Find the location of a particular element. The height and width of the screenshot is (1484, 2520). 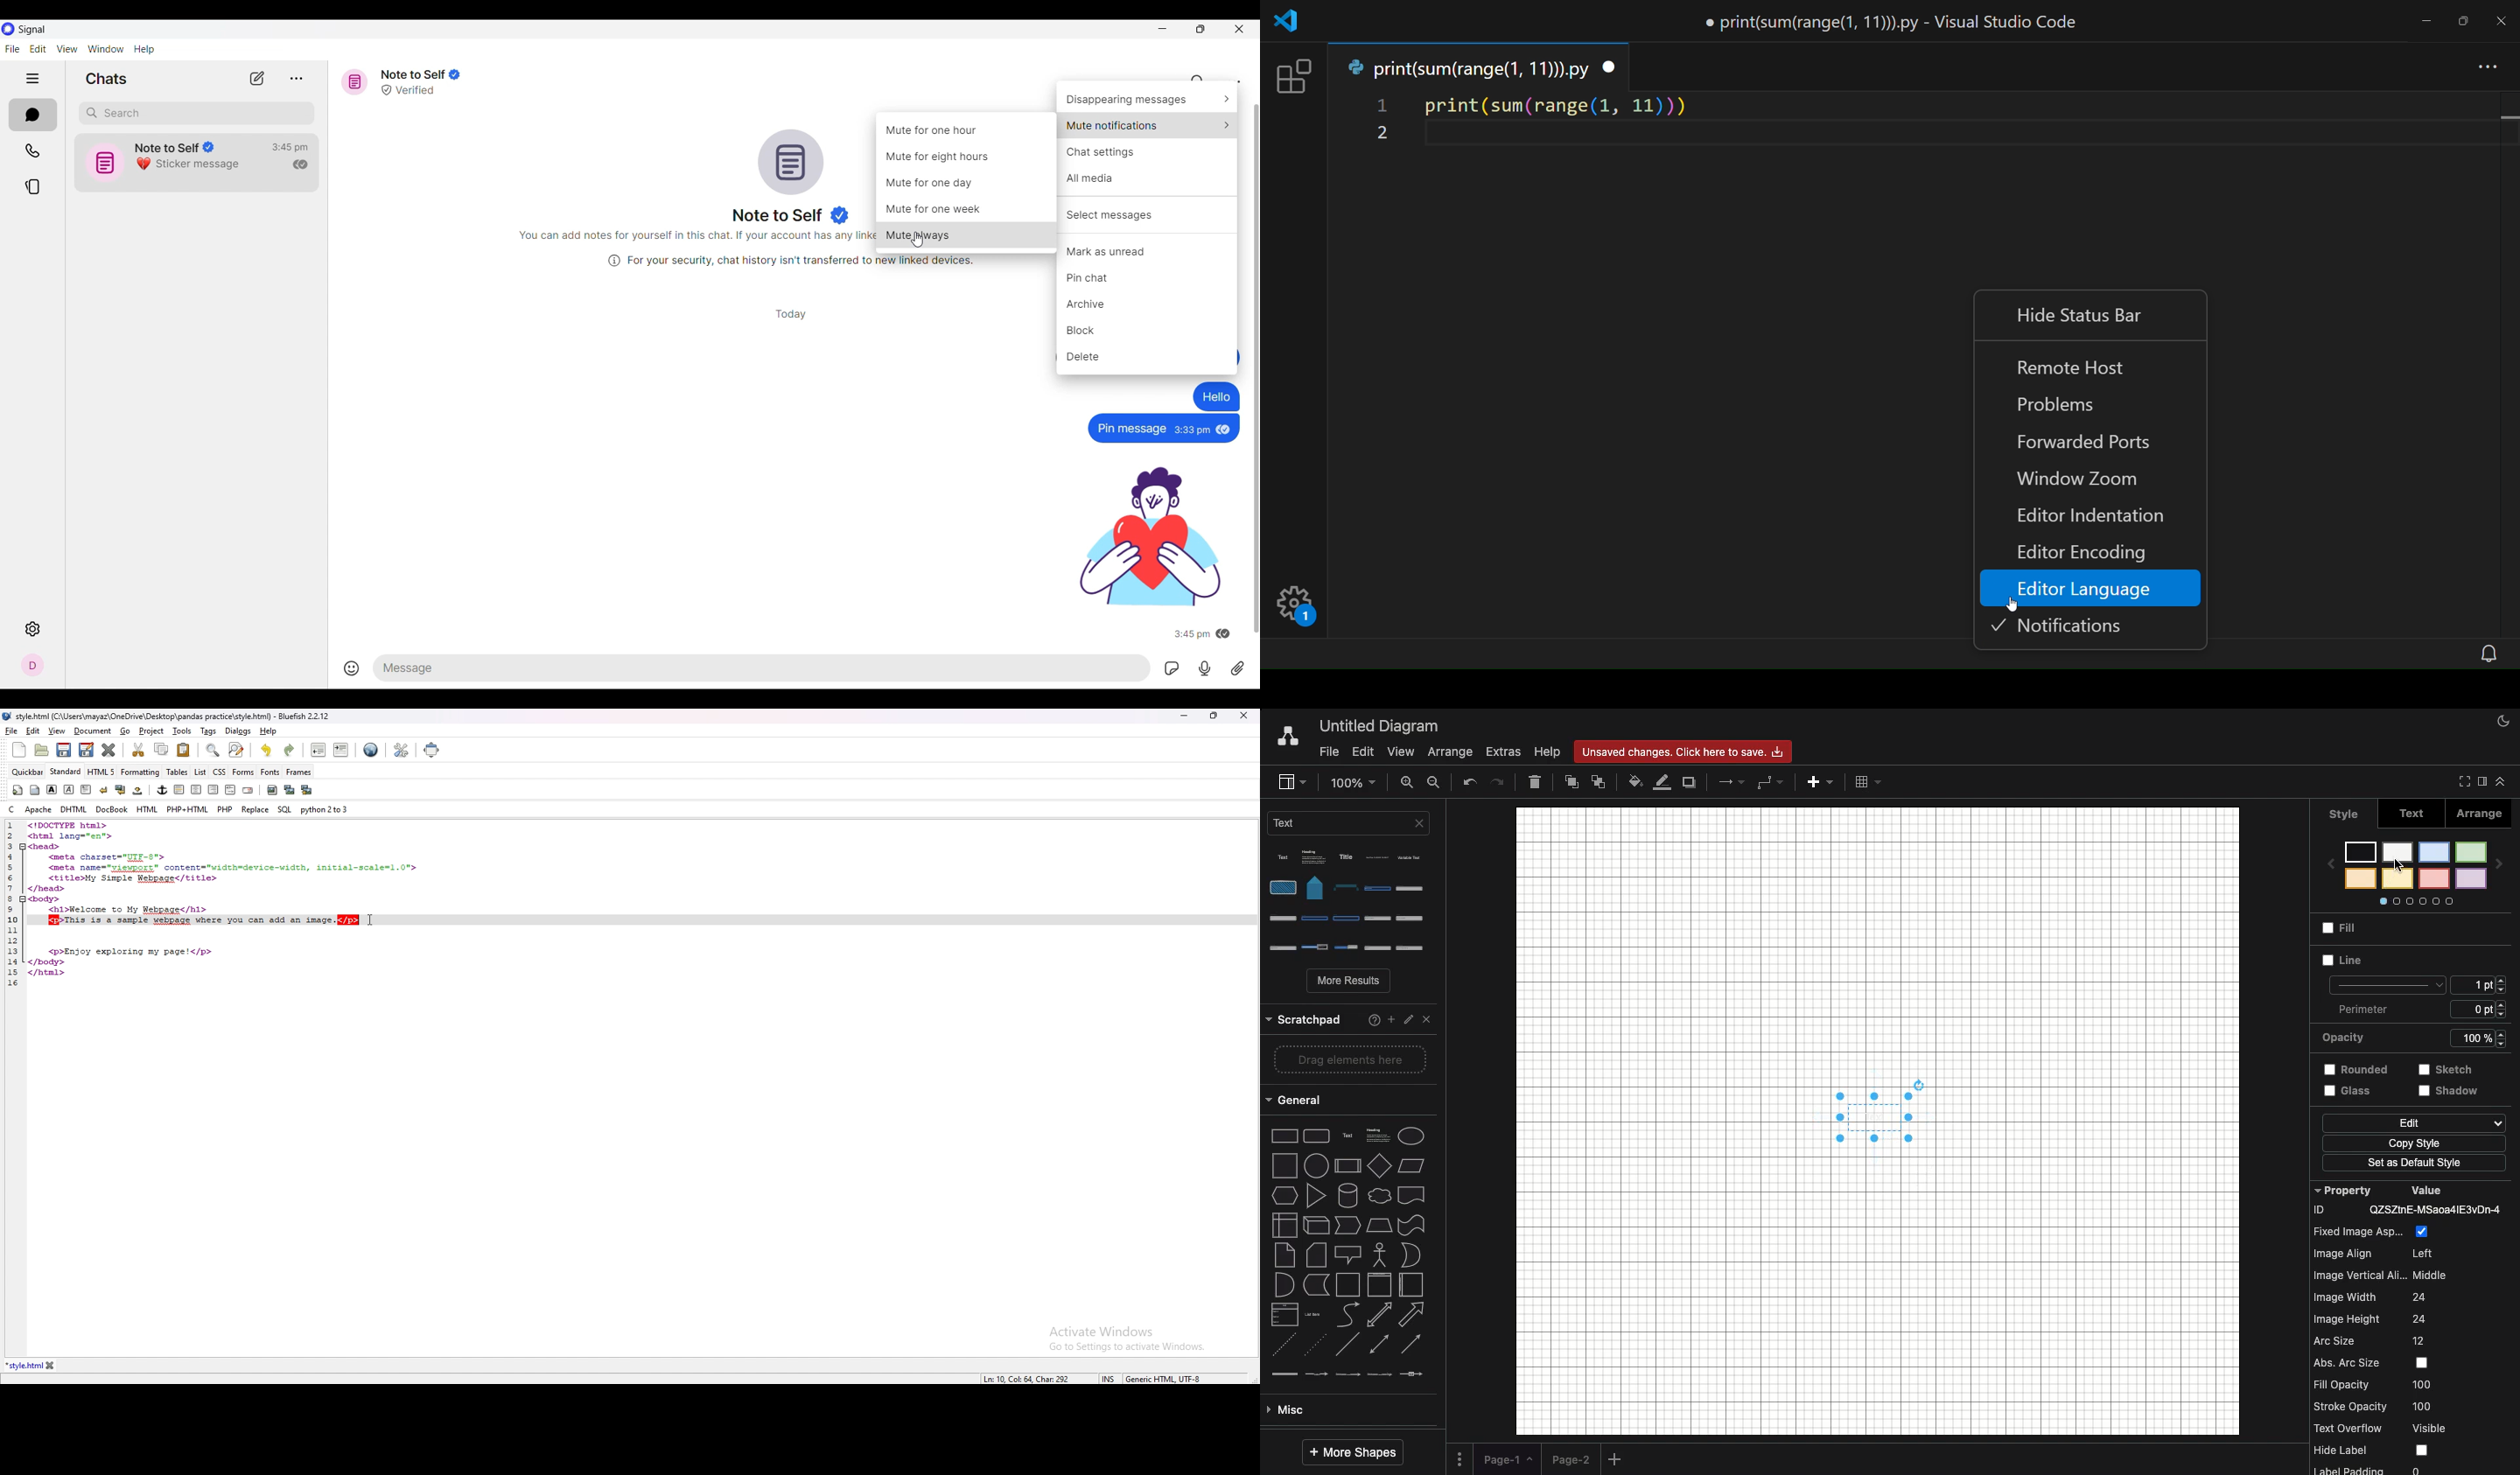

New chat is located at coordinates (257, 79).